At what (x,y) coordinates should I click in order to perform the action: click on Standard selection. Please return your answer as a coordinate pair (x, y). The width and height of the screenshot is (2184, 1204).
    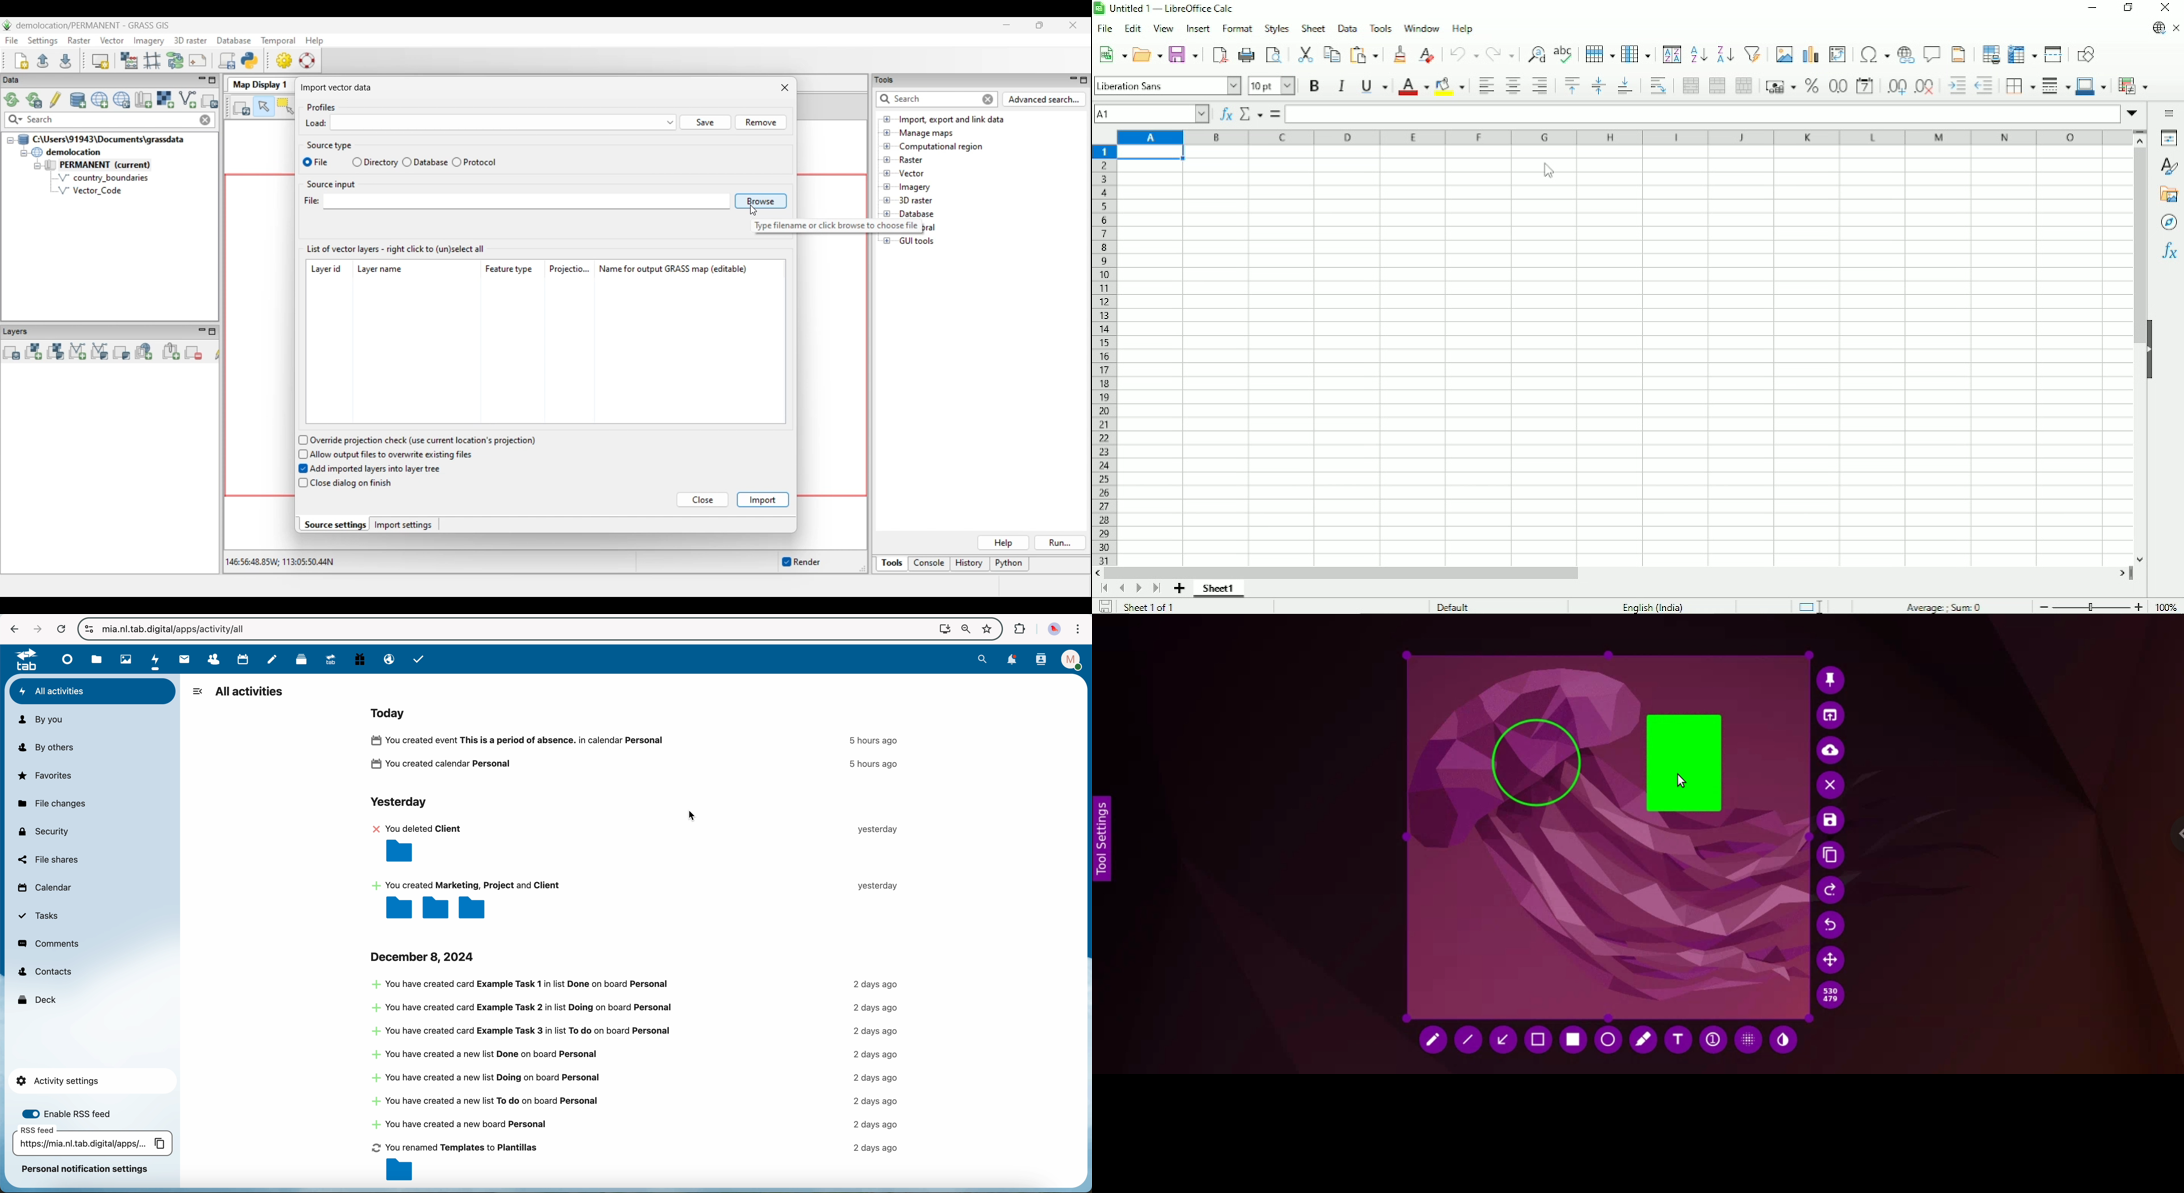
    Looking at the image, I should click on (1809, 605).